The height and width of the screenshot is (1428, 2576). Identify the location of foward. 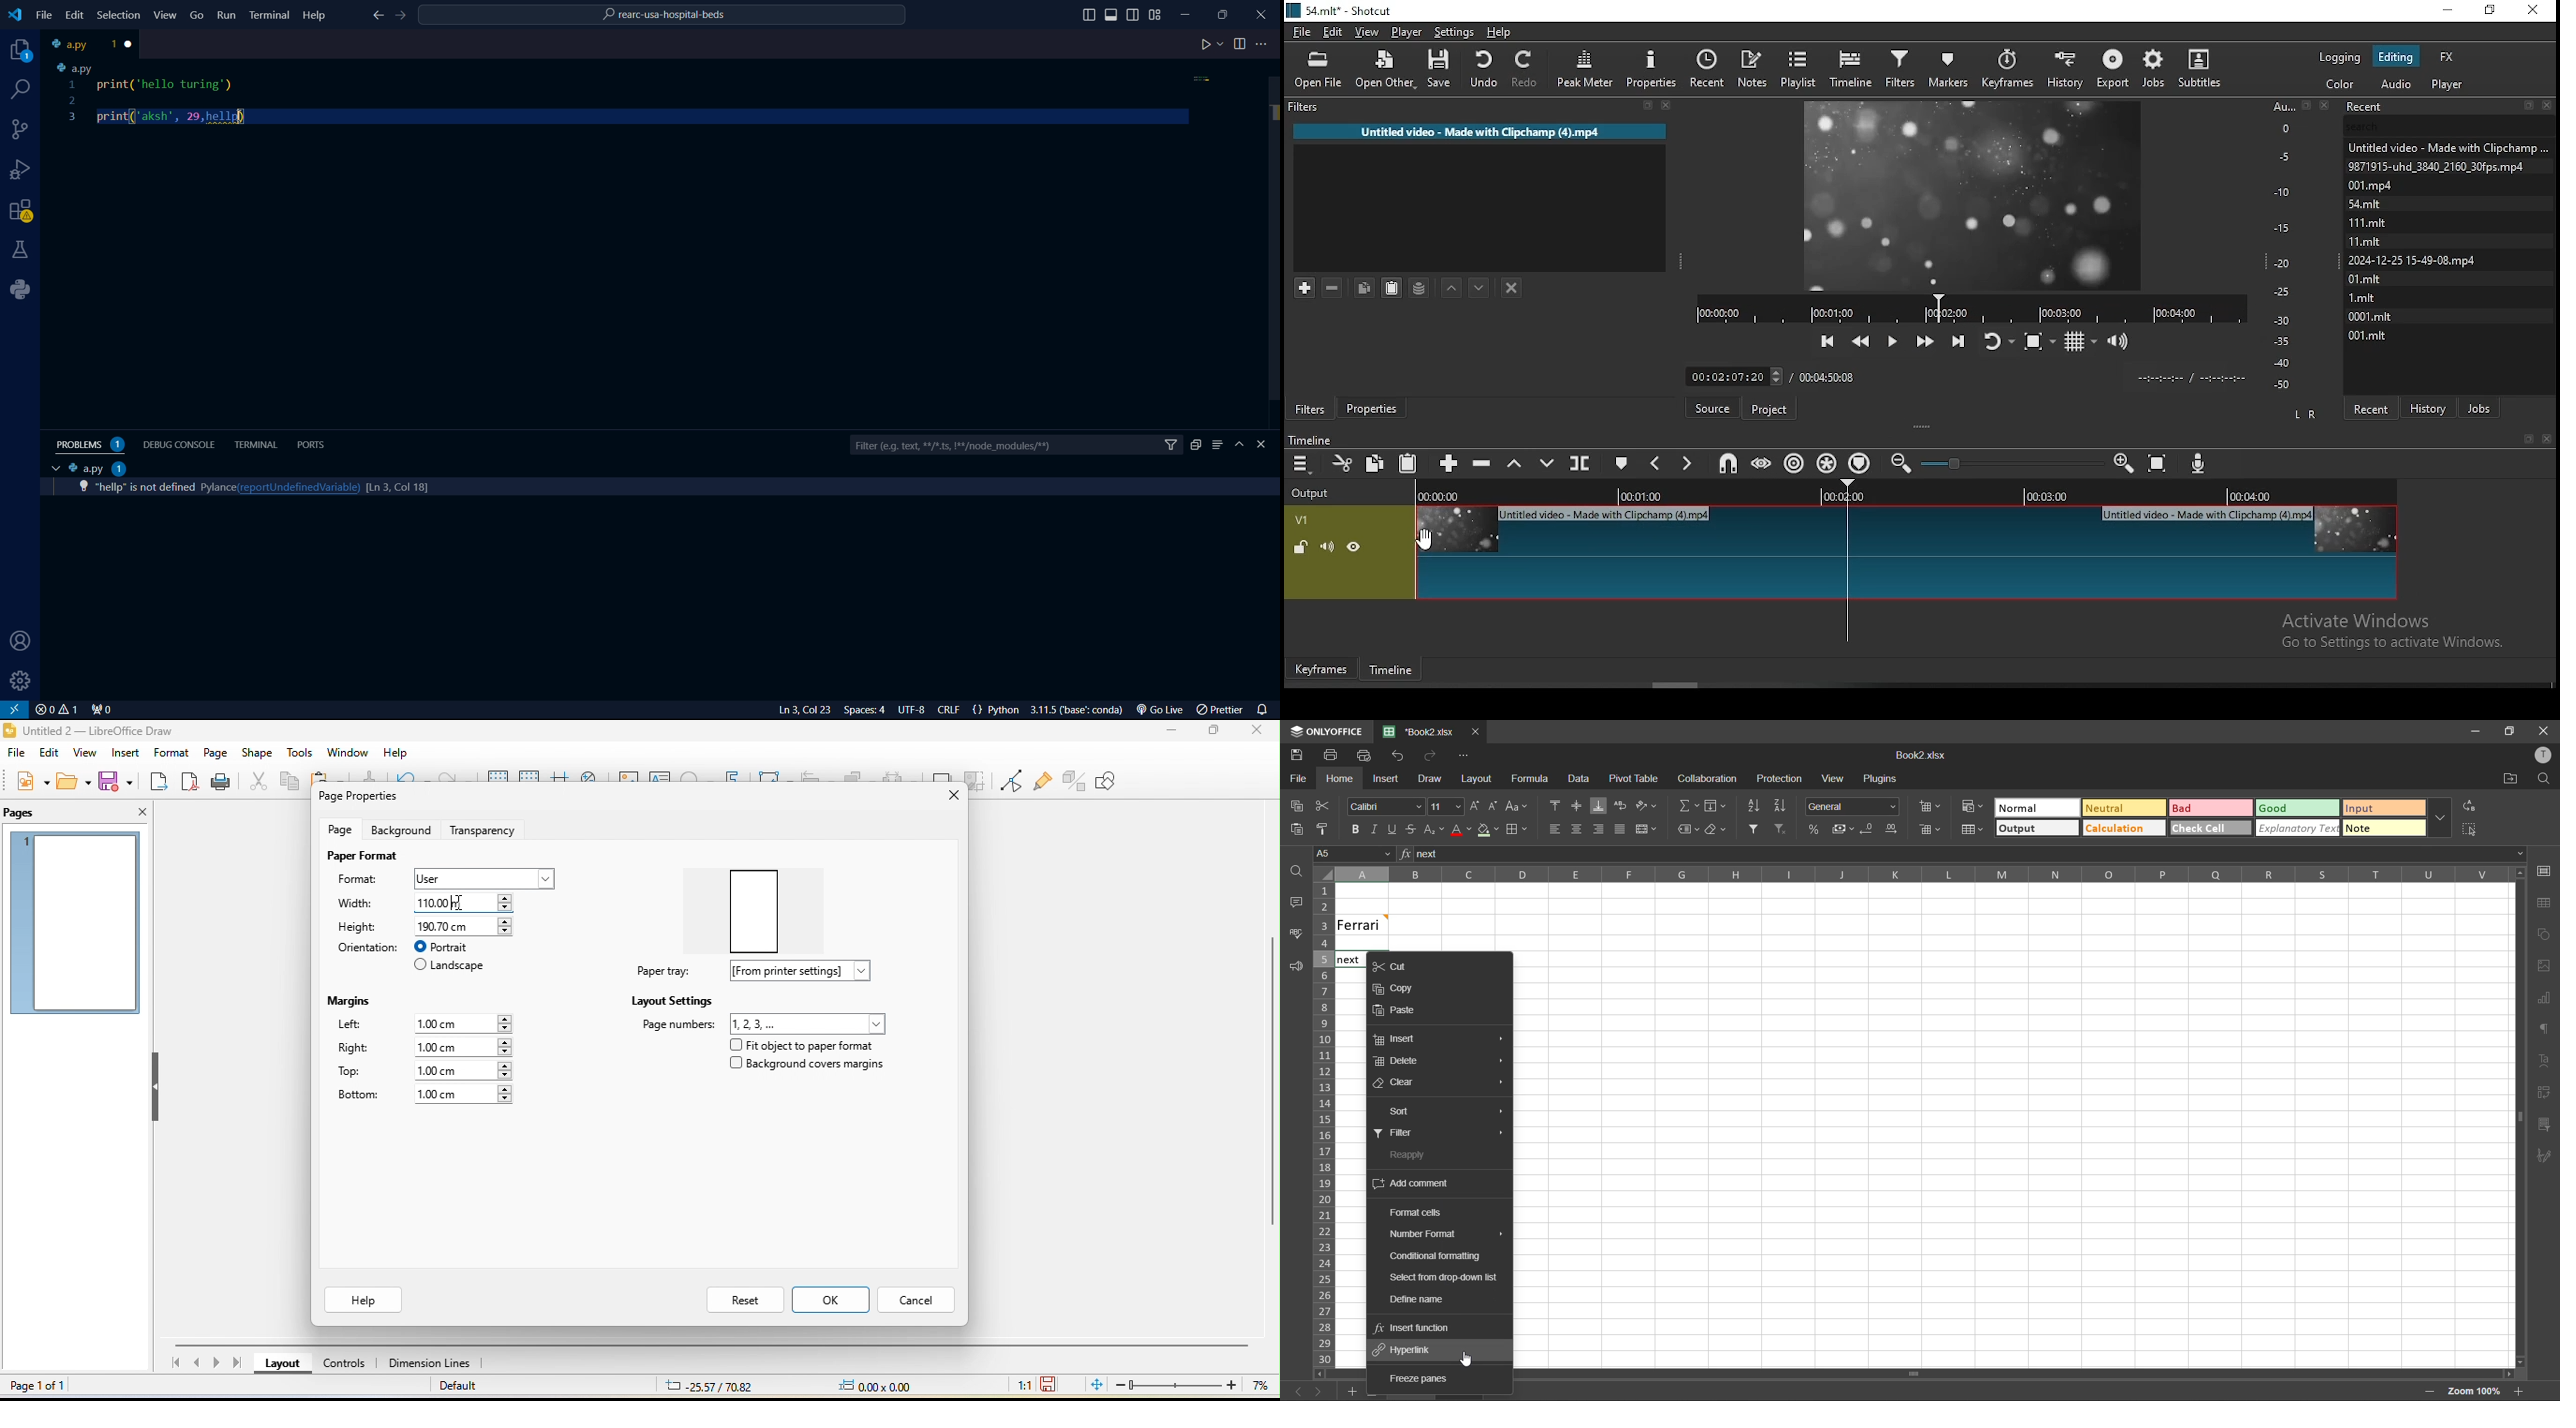
(403, 16).